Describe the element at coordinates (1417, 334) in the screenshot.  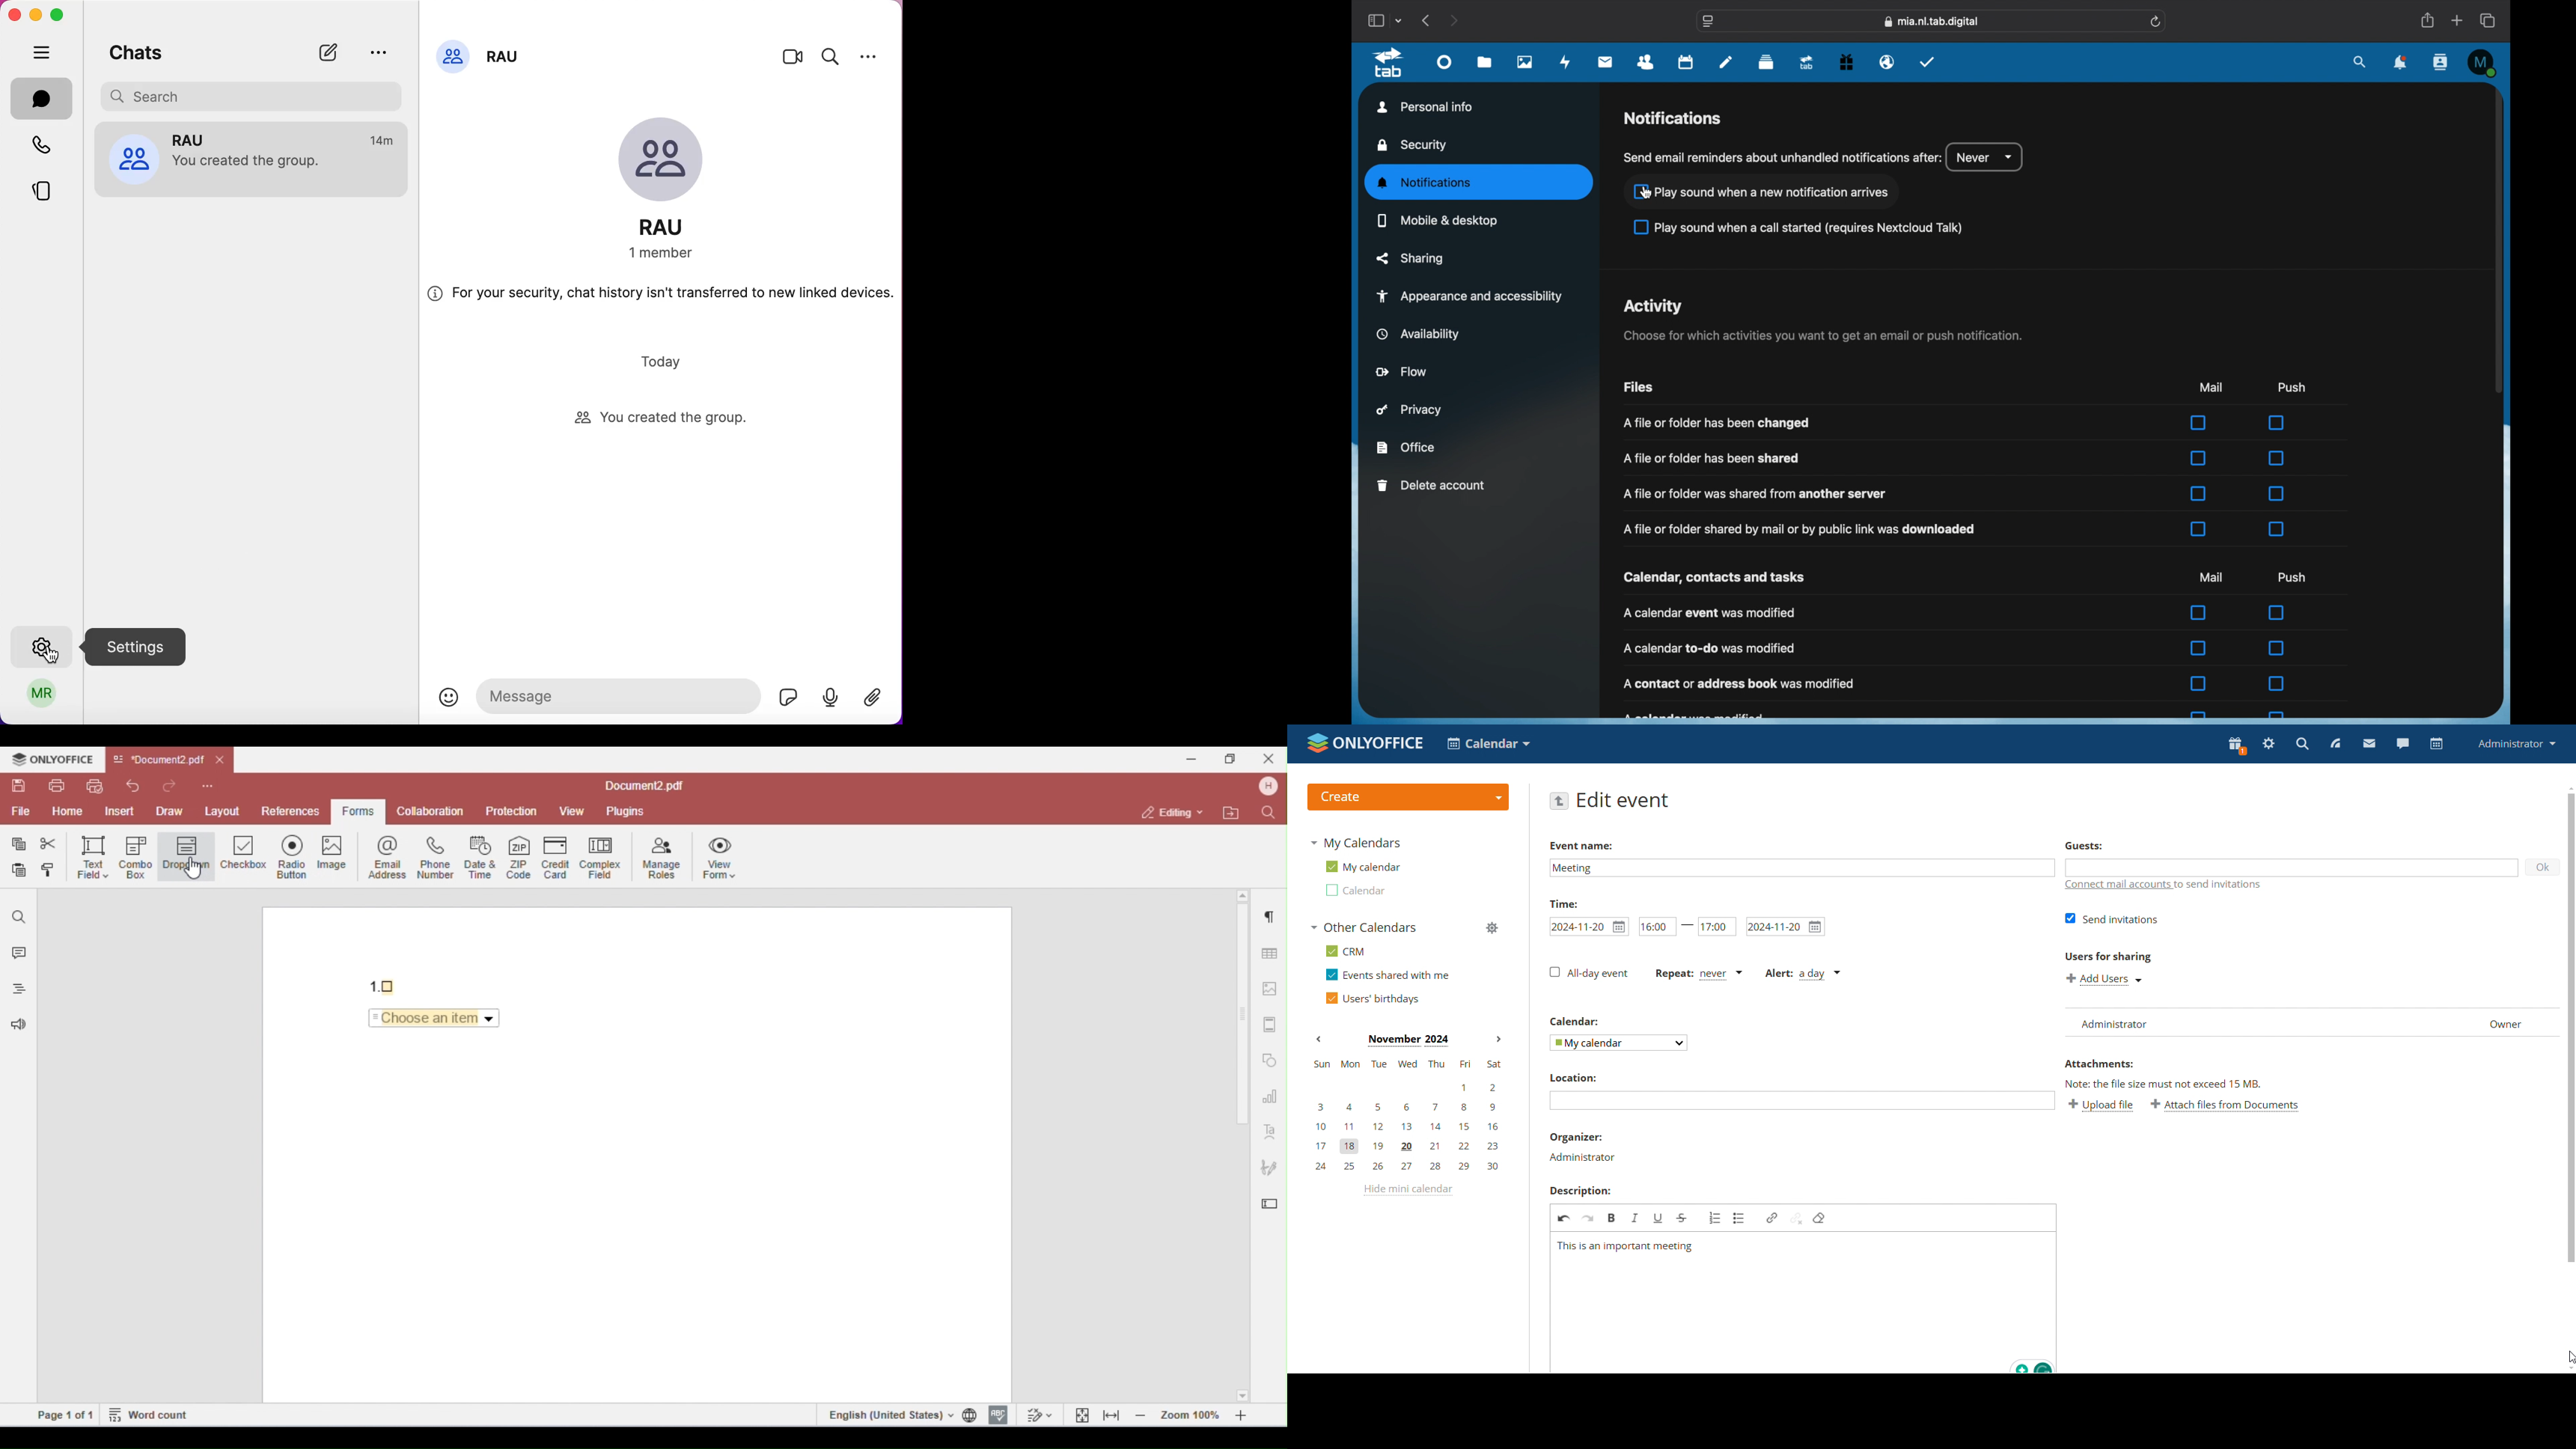
I see `availability` at that location.